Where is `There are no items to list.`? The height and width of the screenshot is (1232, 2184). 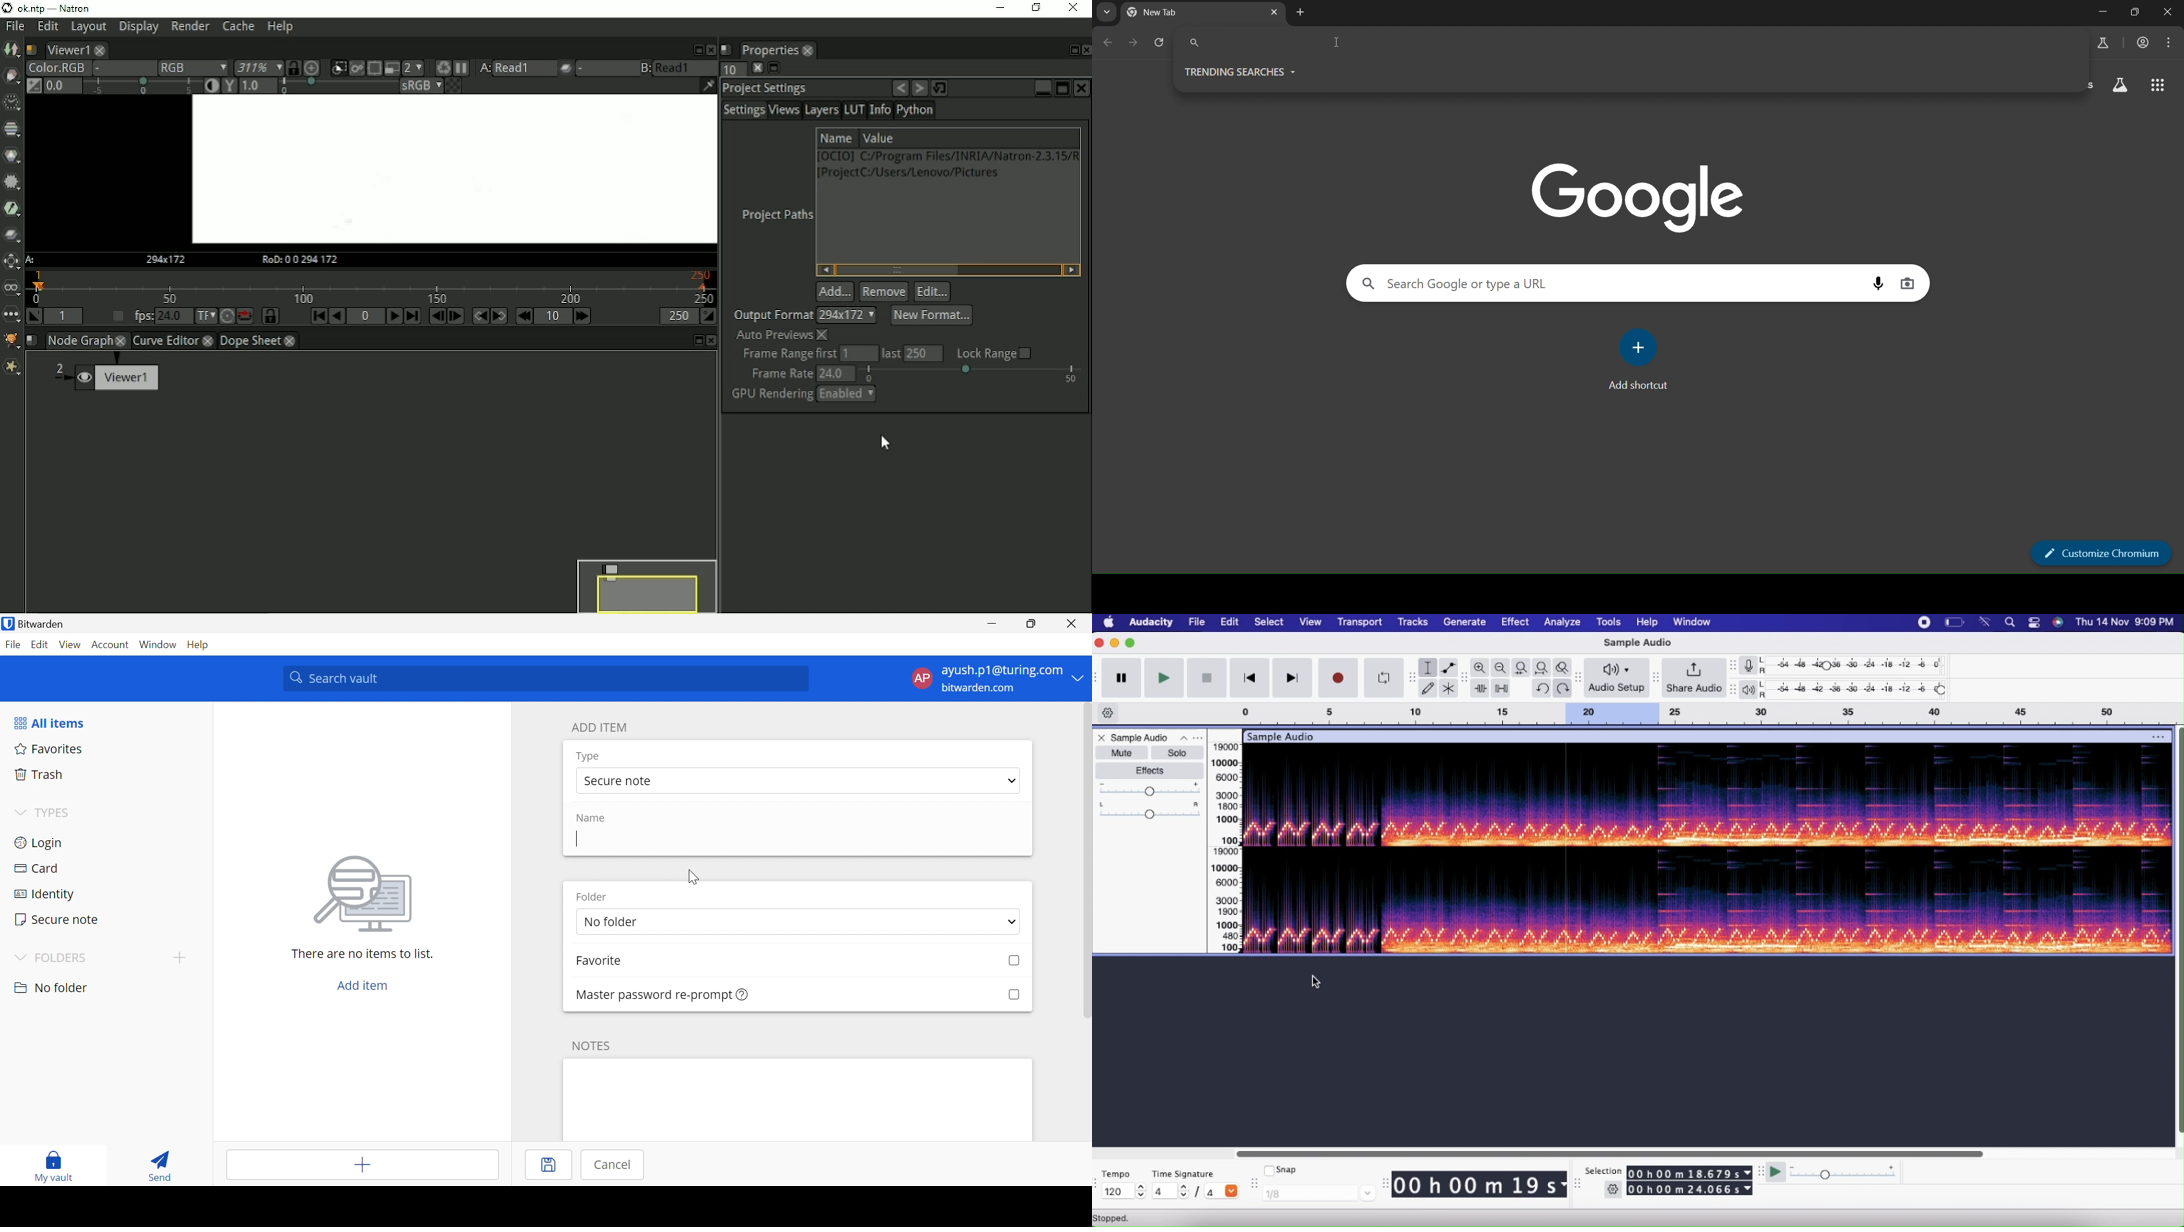
There are no items to list. is located at coordinates (362, 954).